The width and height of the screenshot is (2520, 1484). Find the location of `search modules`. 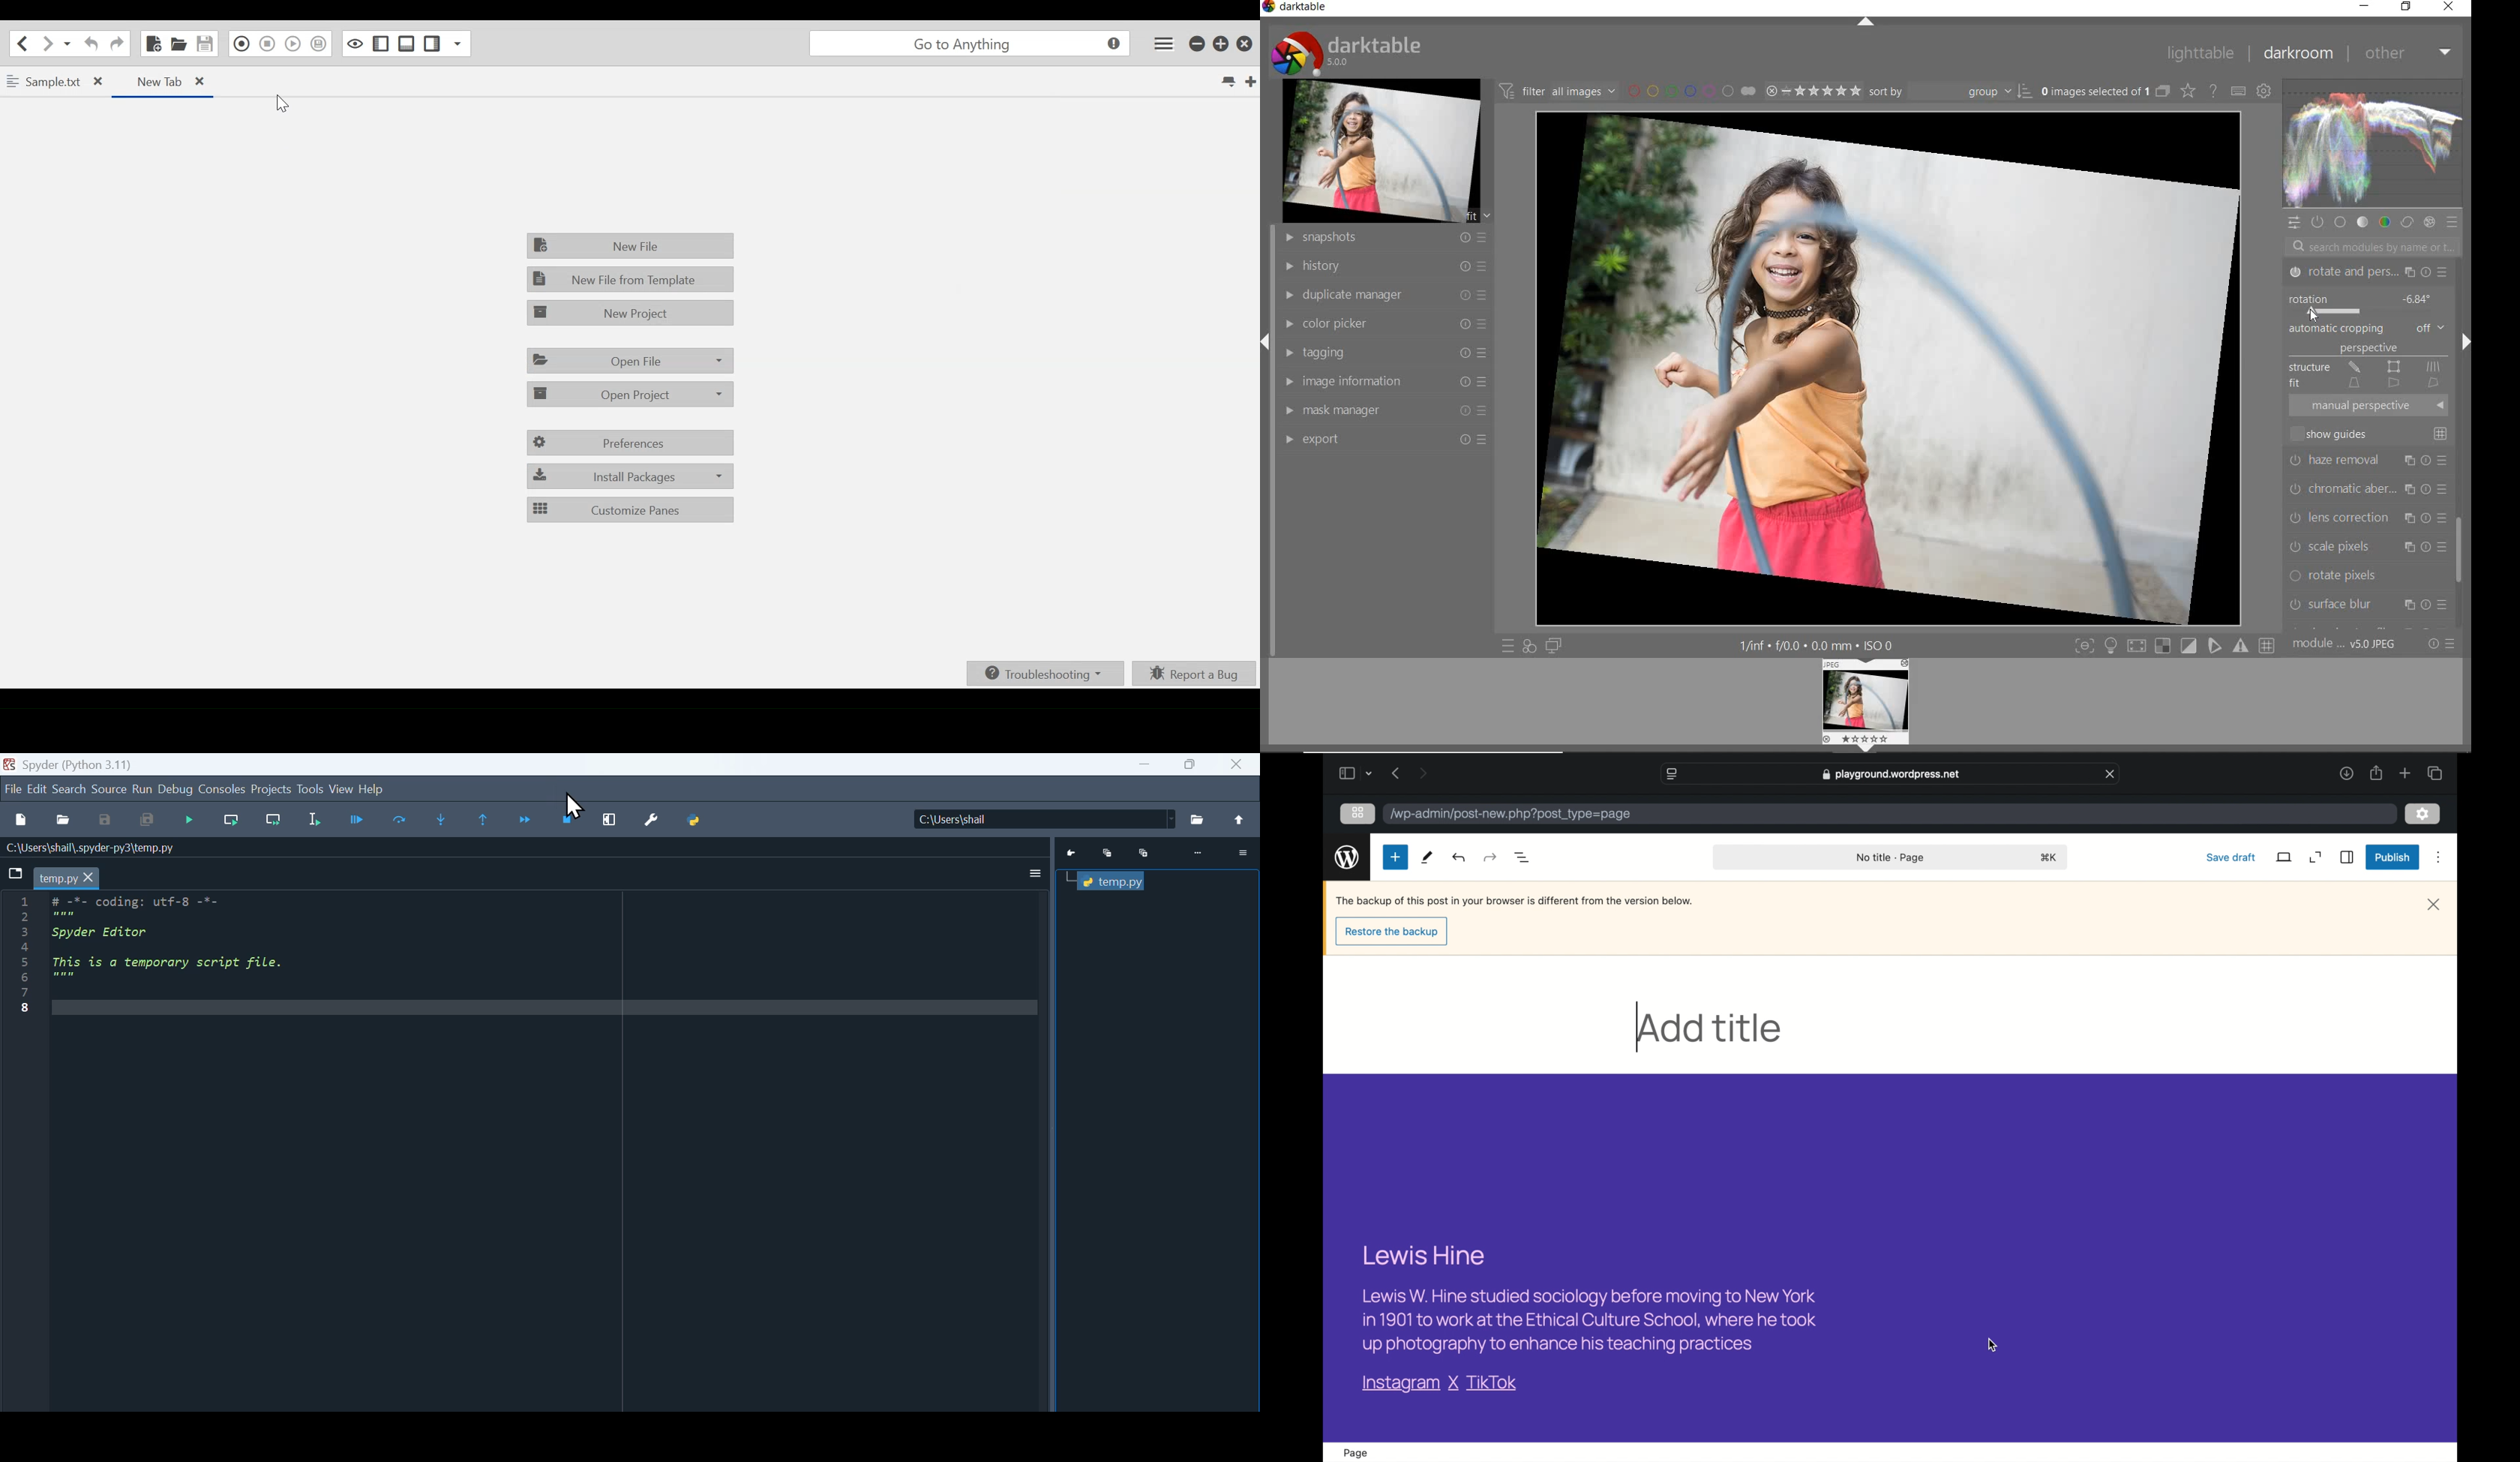

search modules is located at coordinates (2368, 248).